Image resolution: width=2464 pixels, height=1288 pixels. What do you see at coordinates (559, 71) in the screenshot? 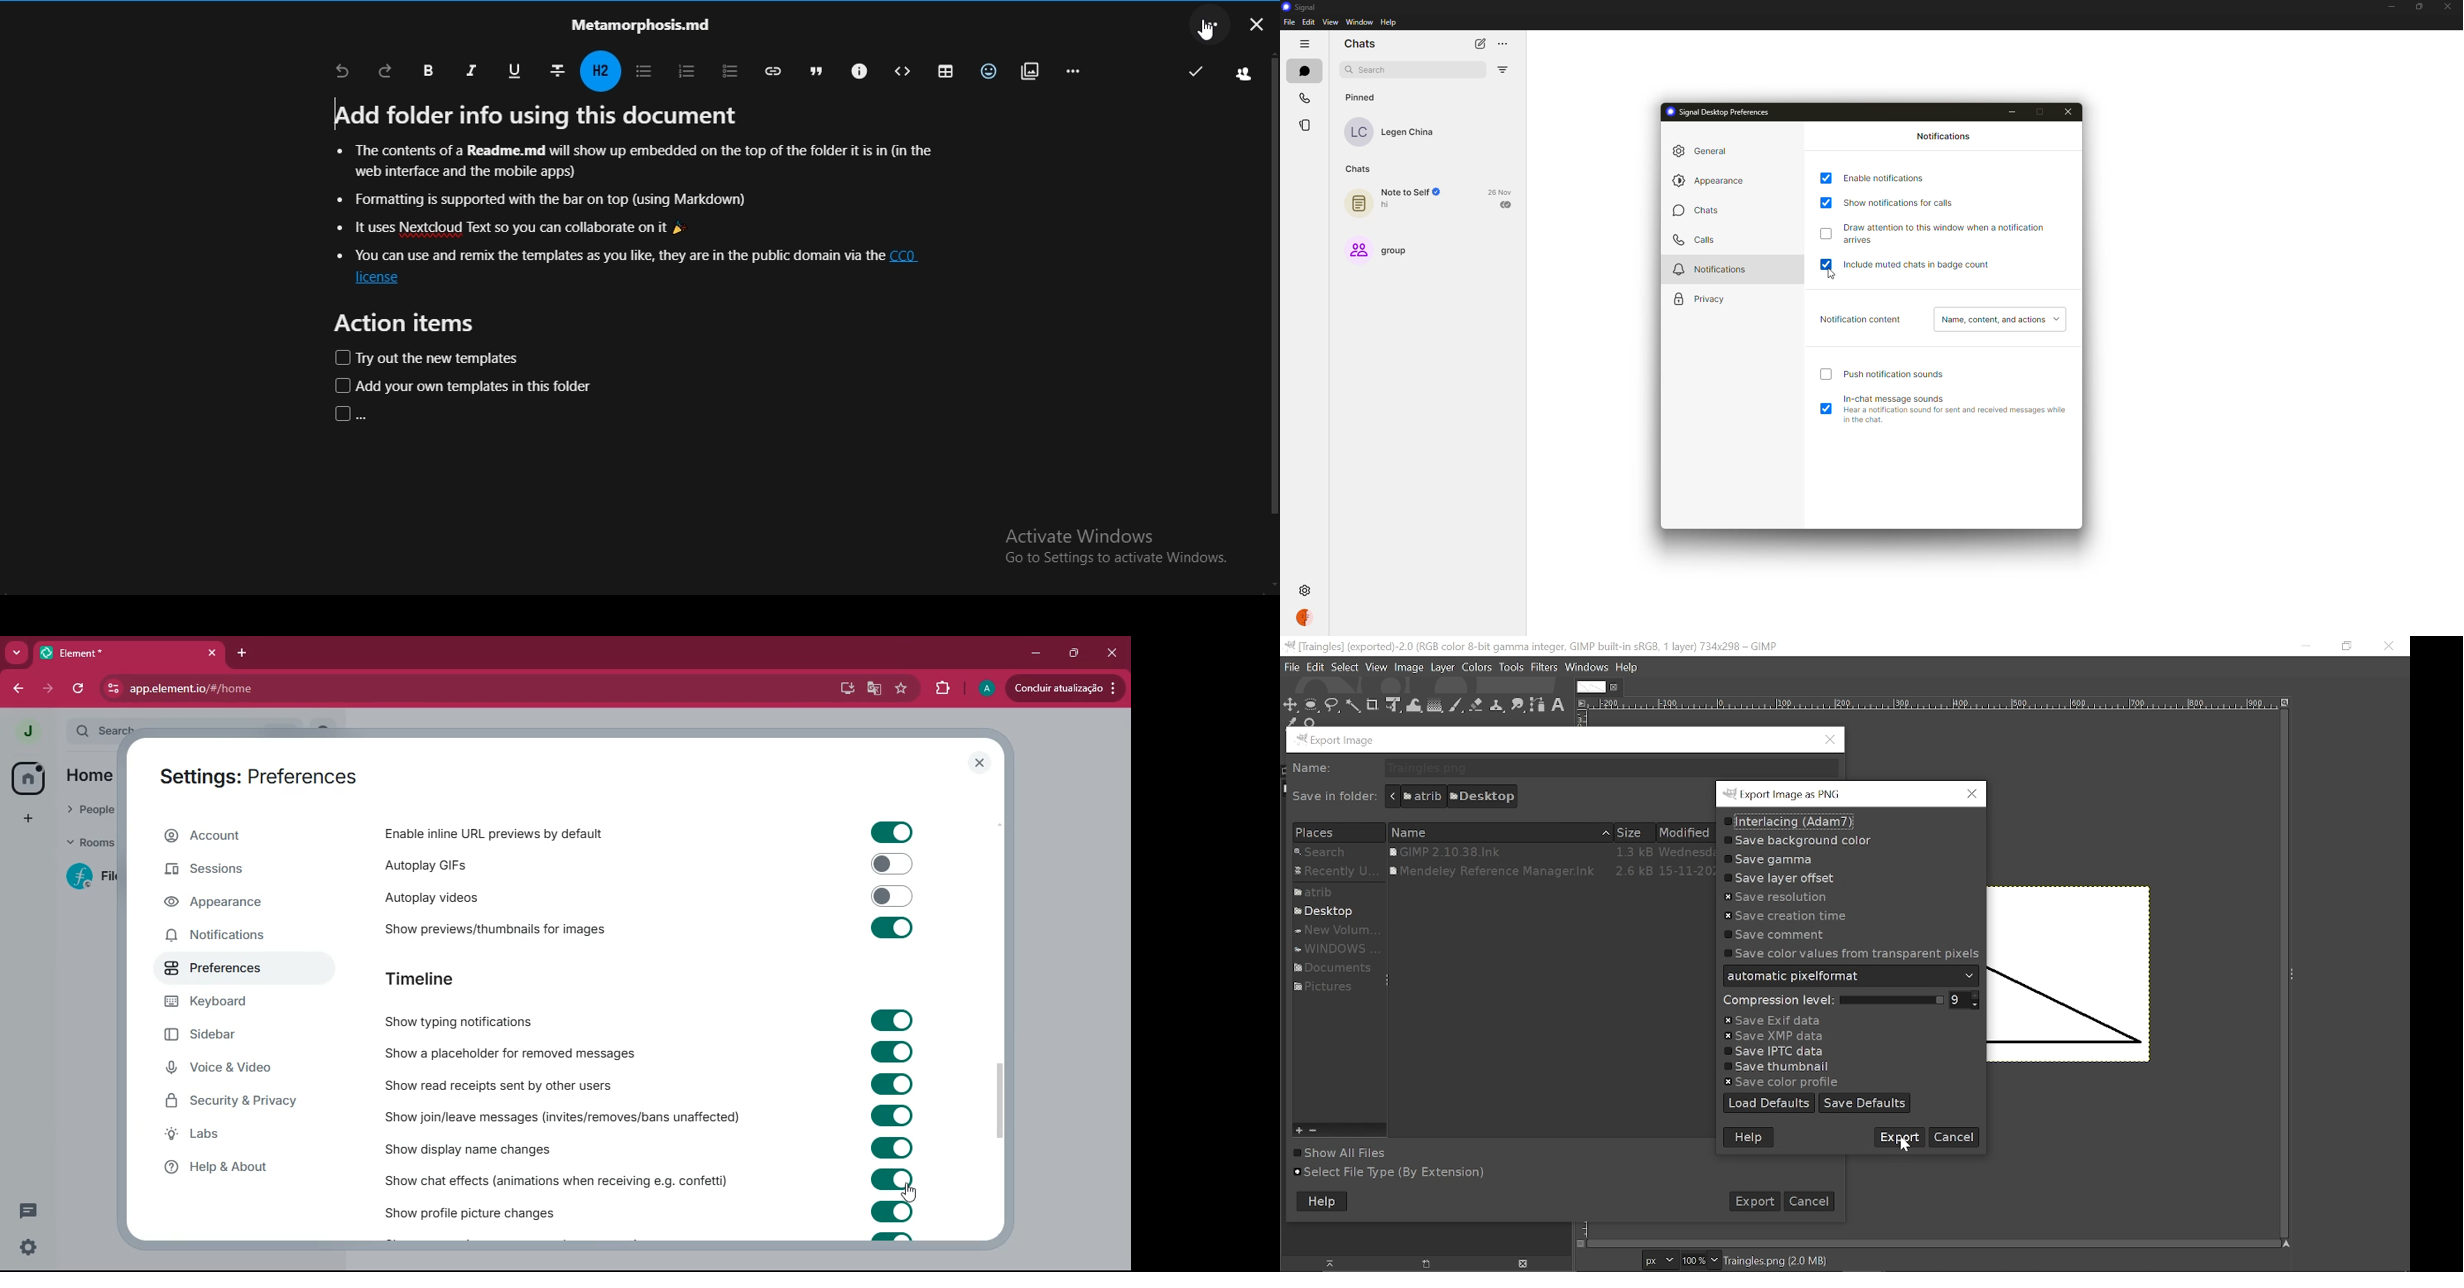
I see `strikethrough` at bounding box center [559, 71].